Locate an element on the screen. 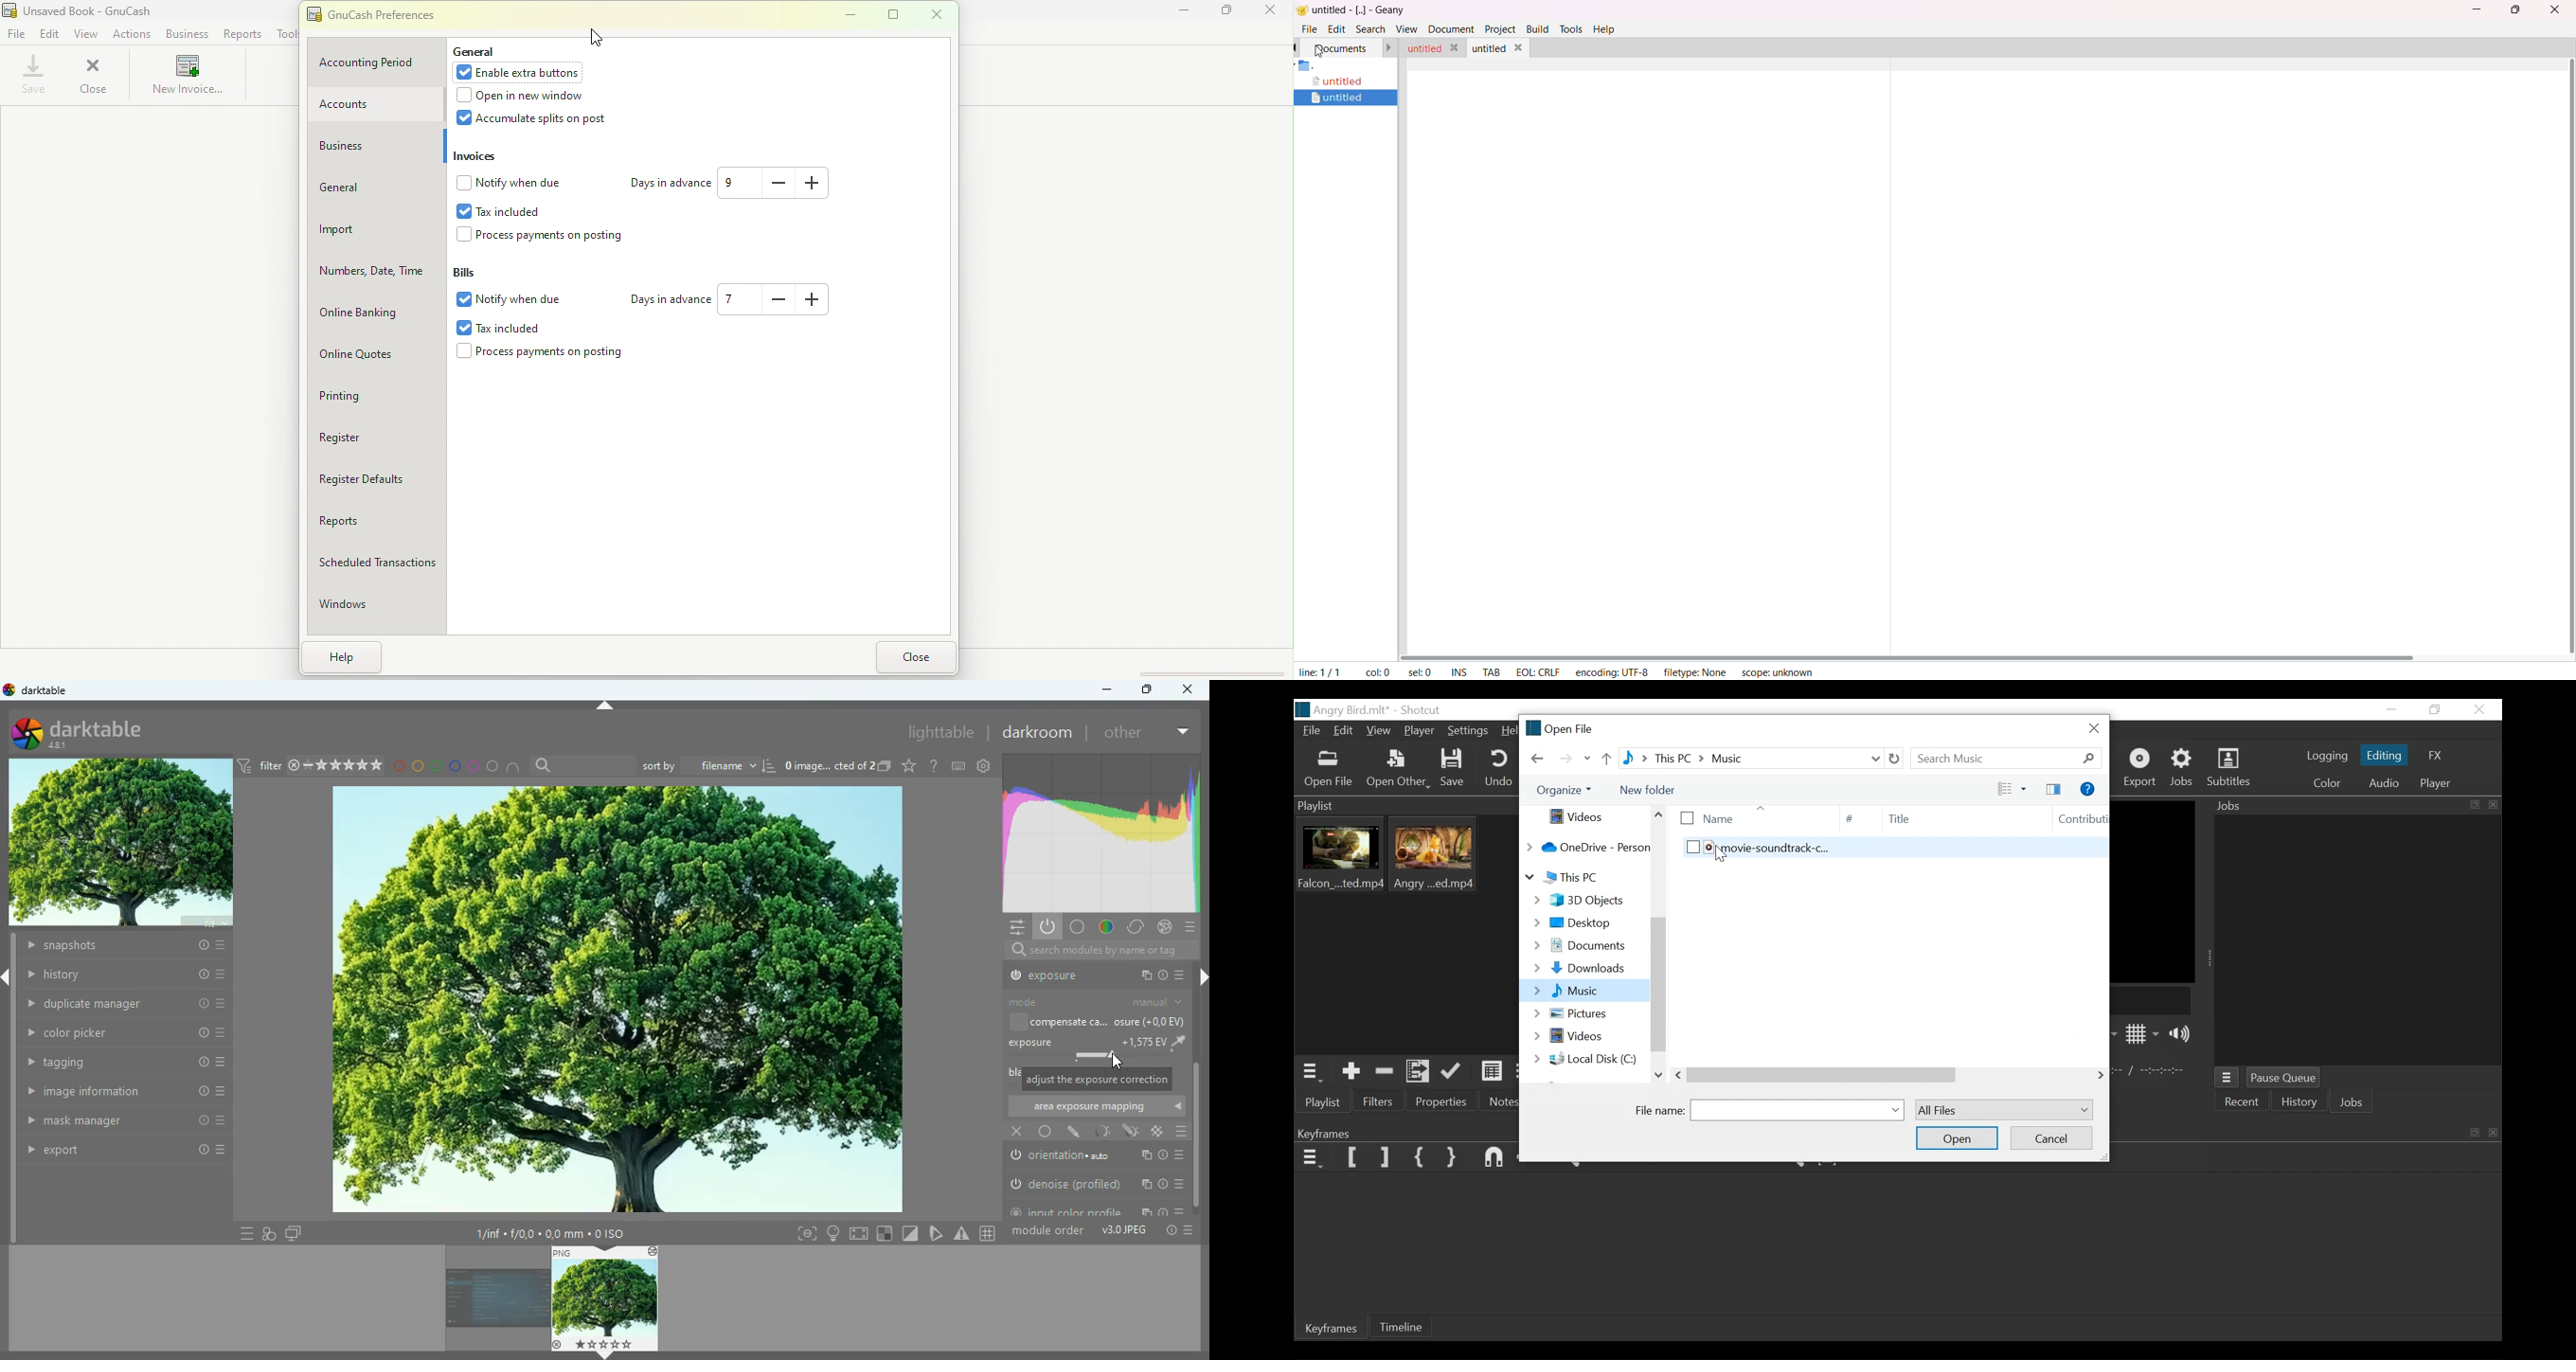 The height and width of the screenshot is (1372, 2576). Editing is located at coordinates (2383, 754).